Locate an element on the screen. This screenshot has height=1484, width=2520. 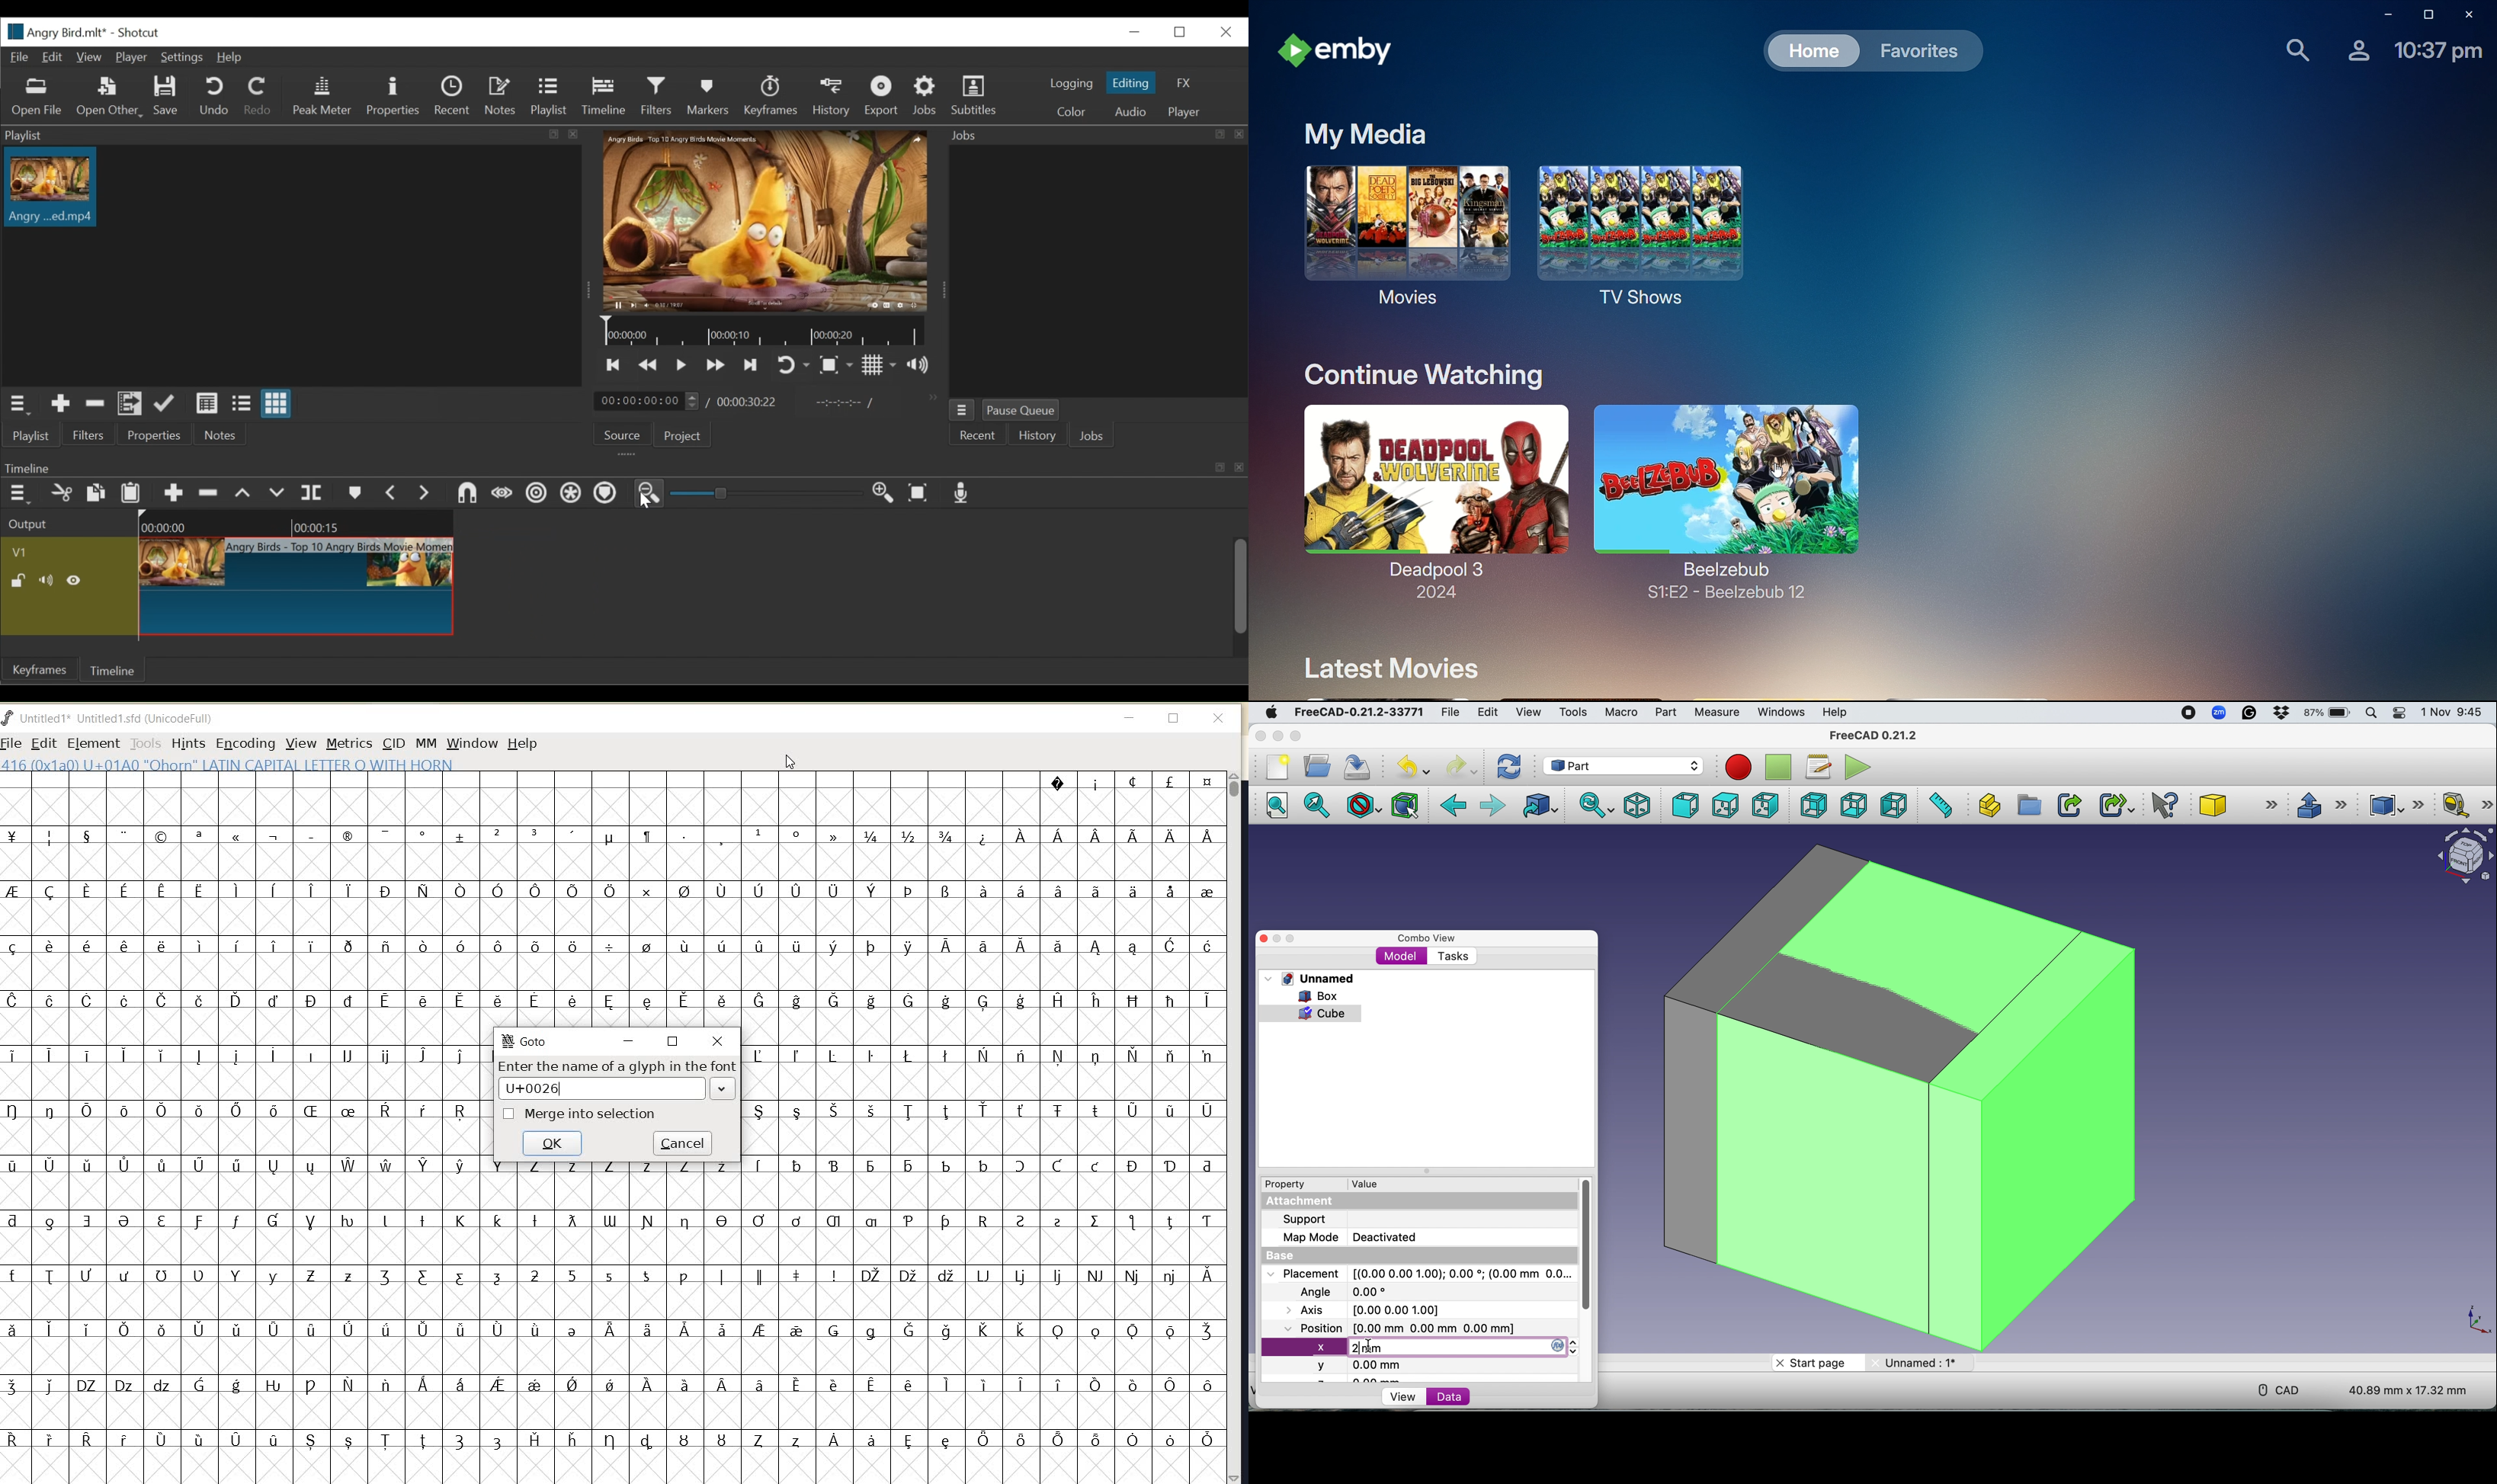
Value is located at coordinates (1368, 1183).